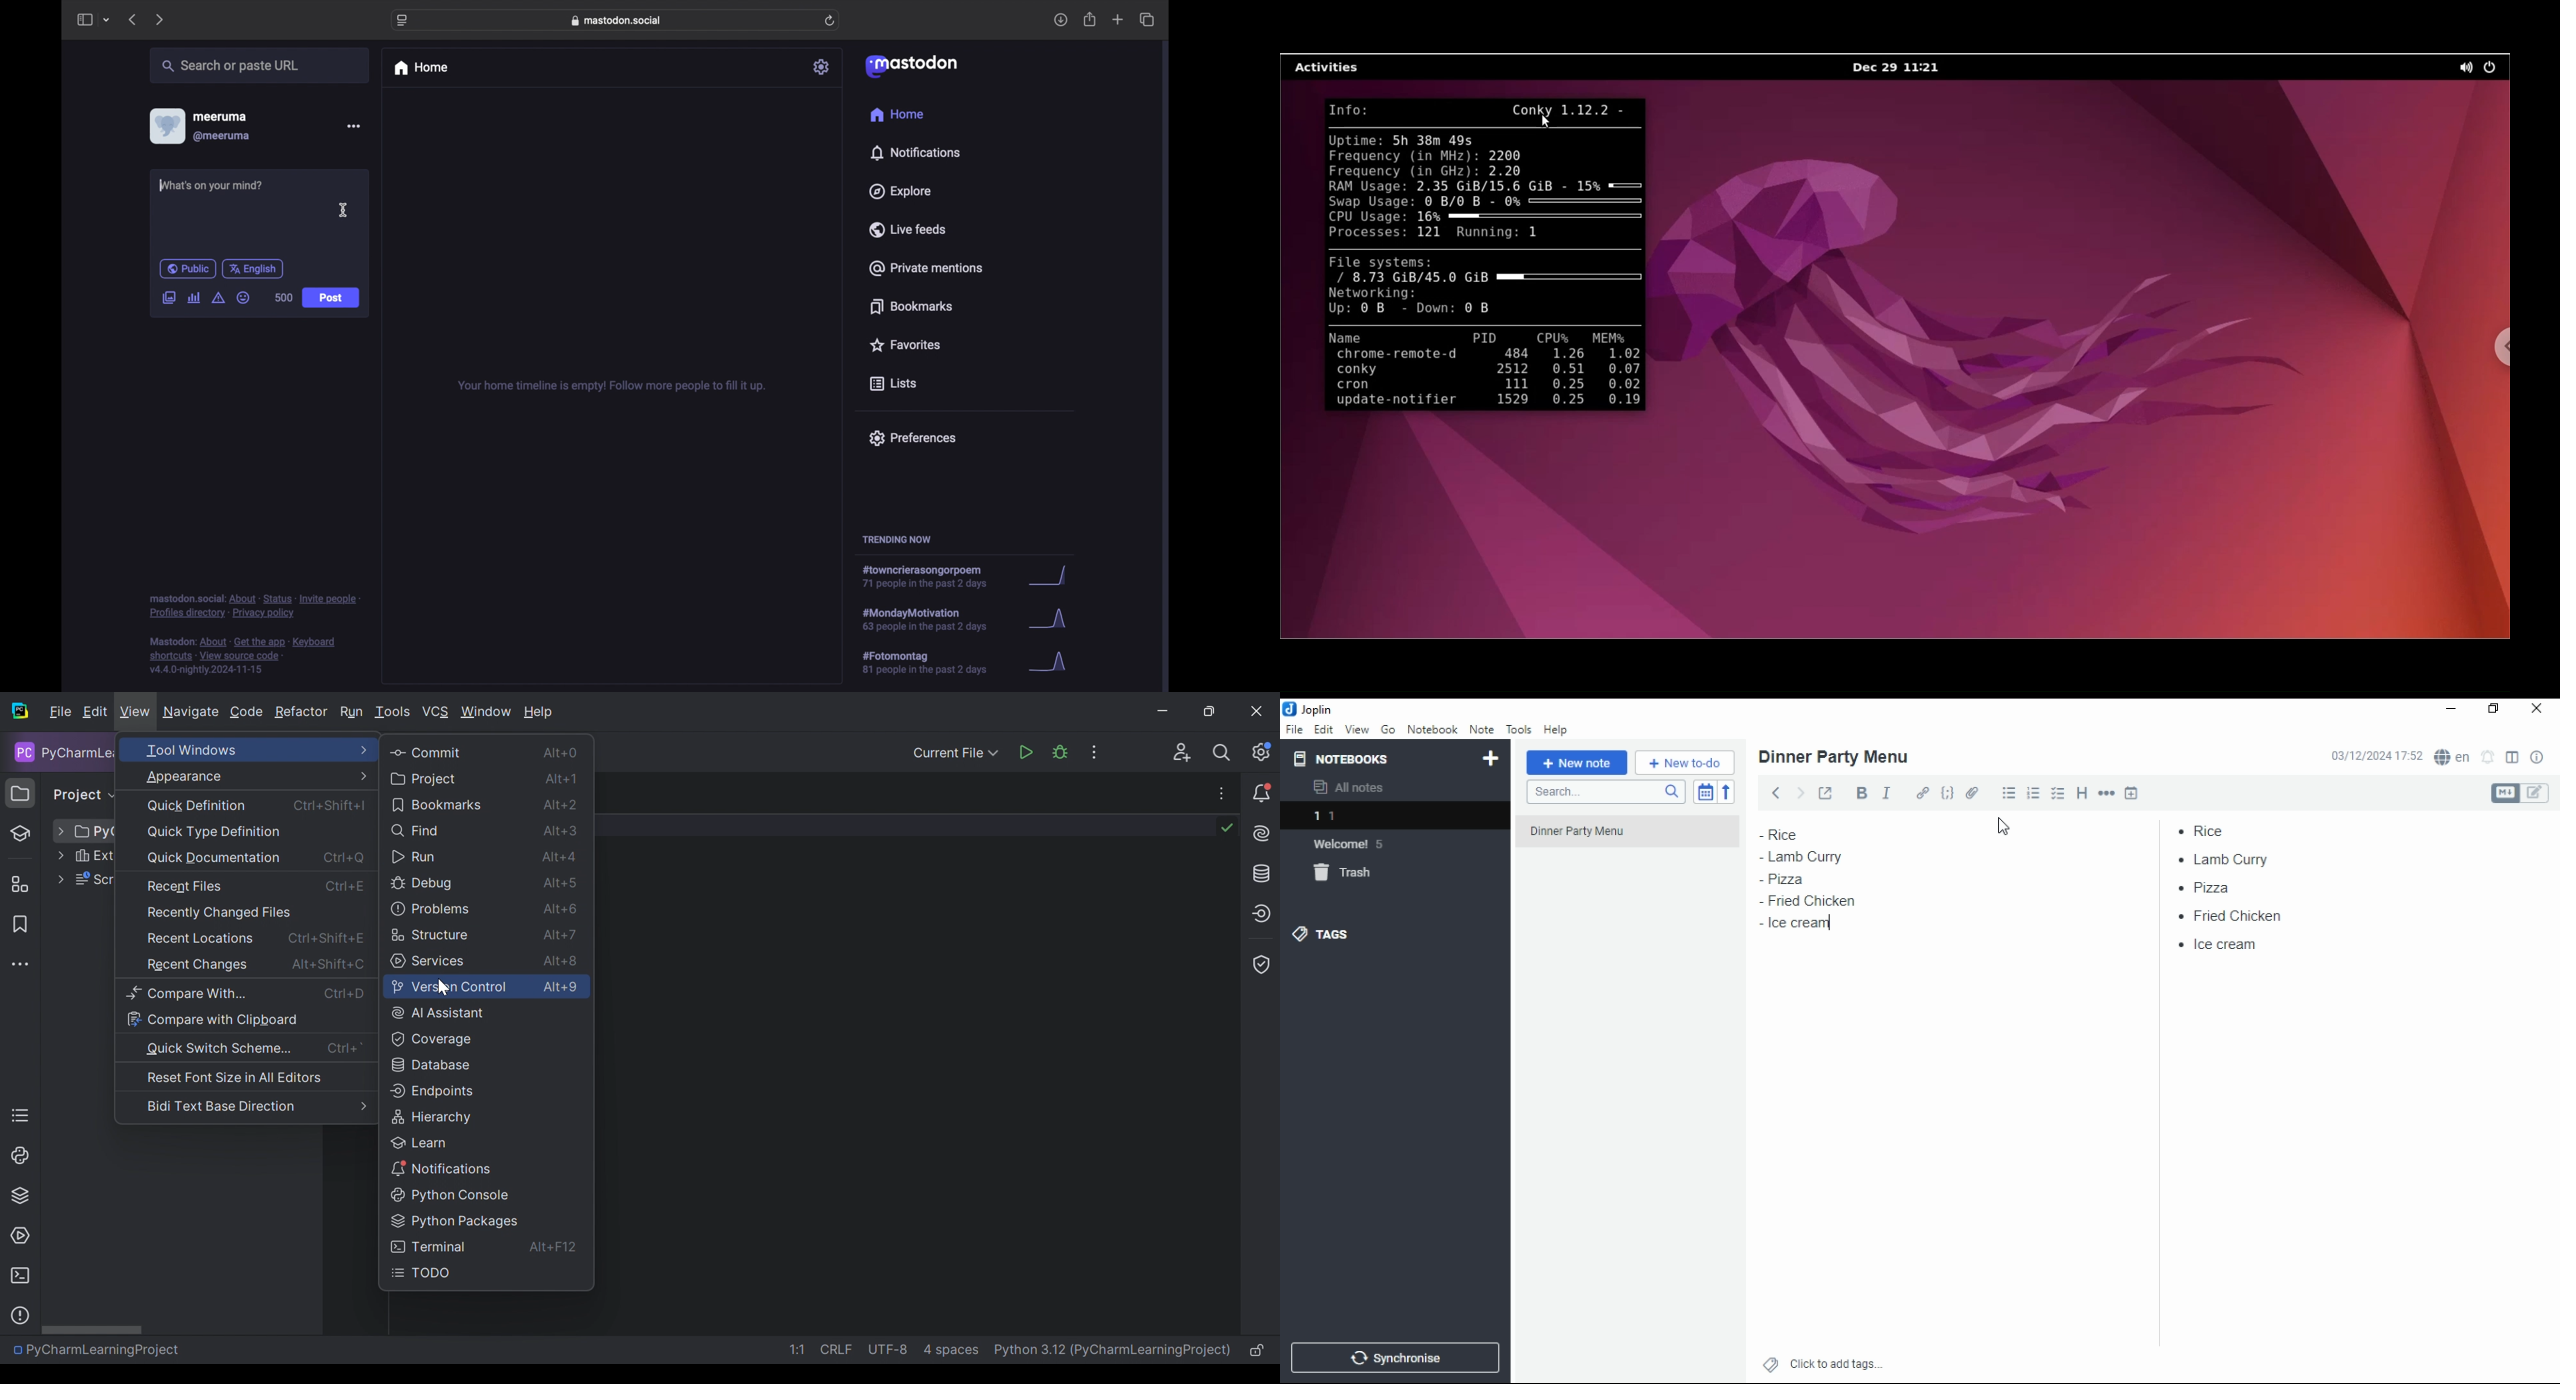  What do you see at coordinates (1053, 576) in the screenshot?
I see `graph` at bounding box center [1053, 576].